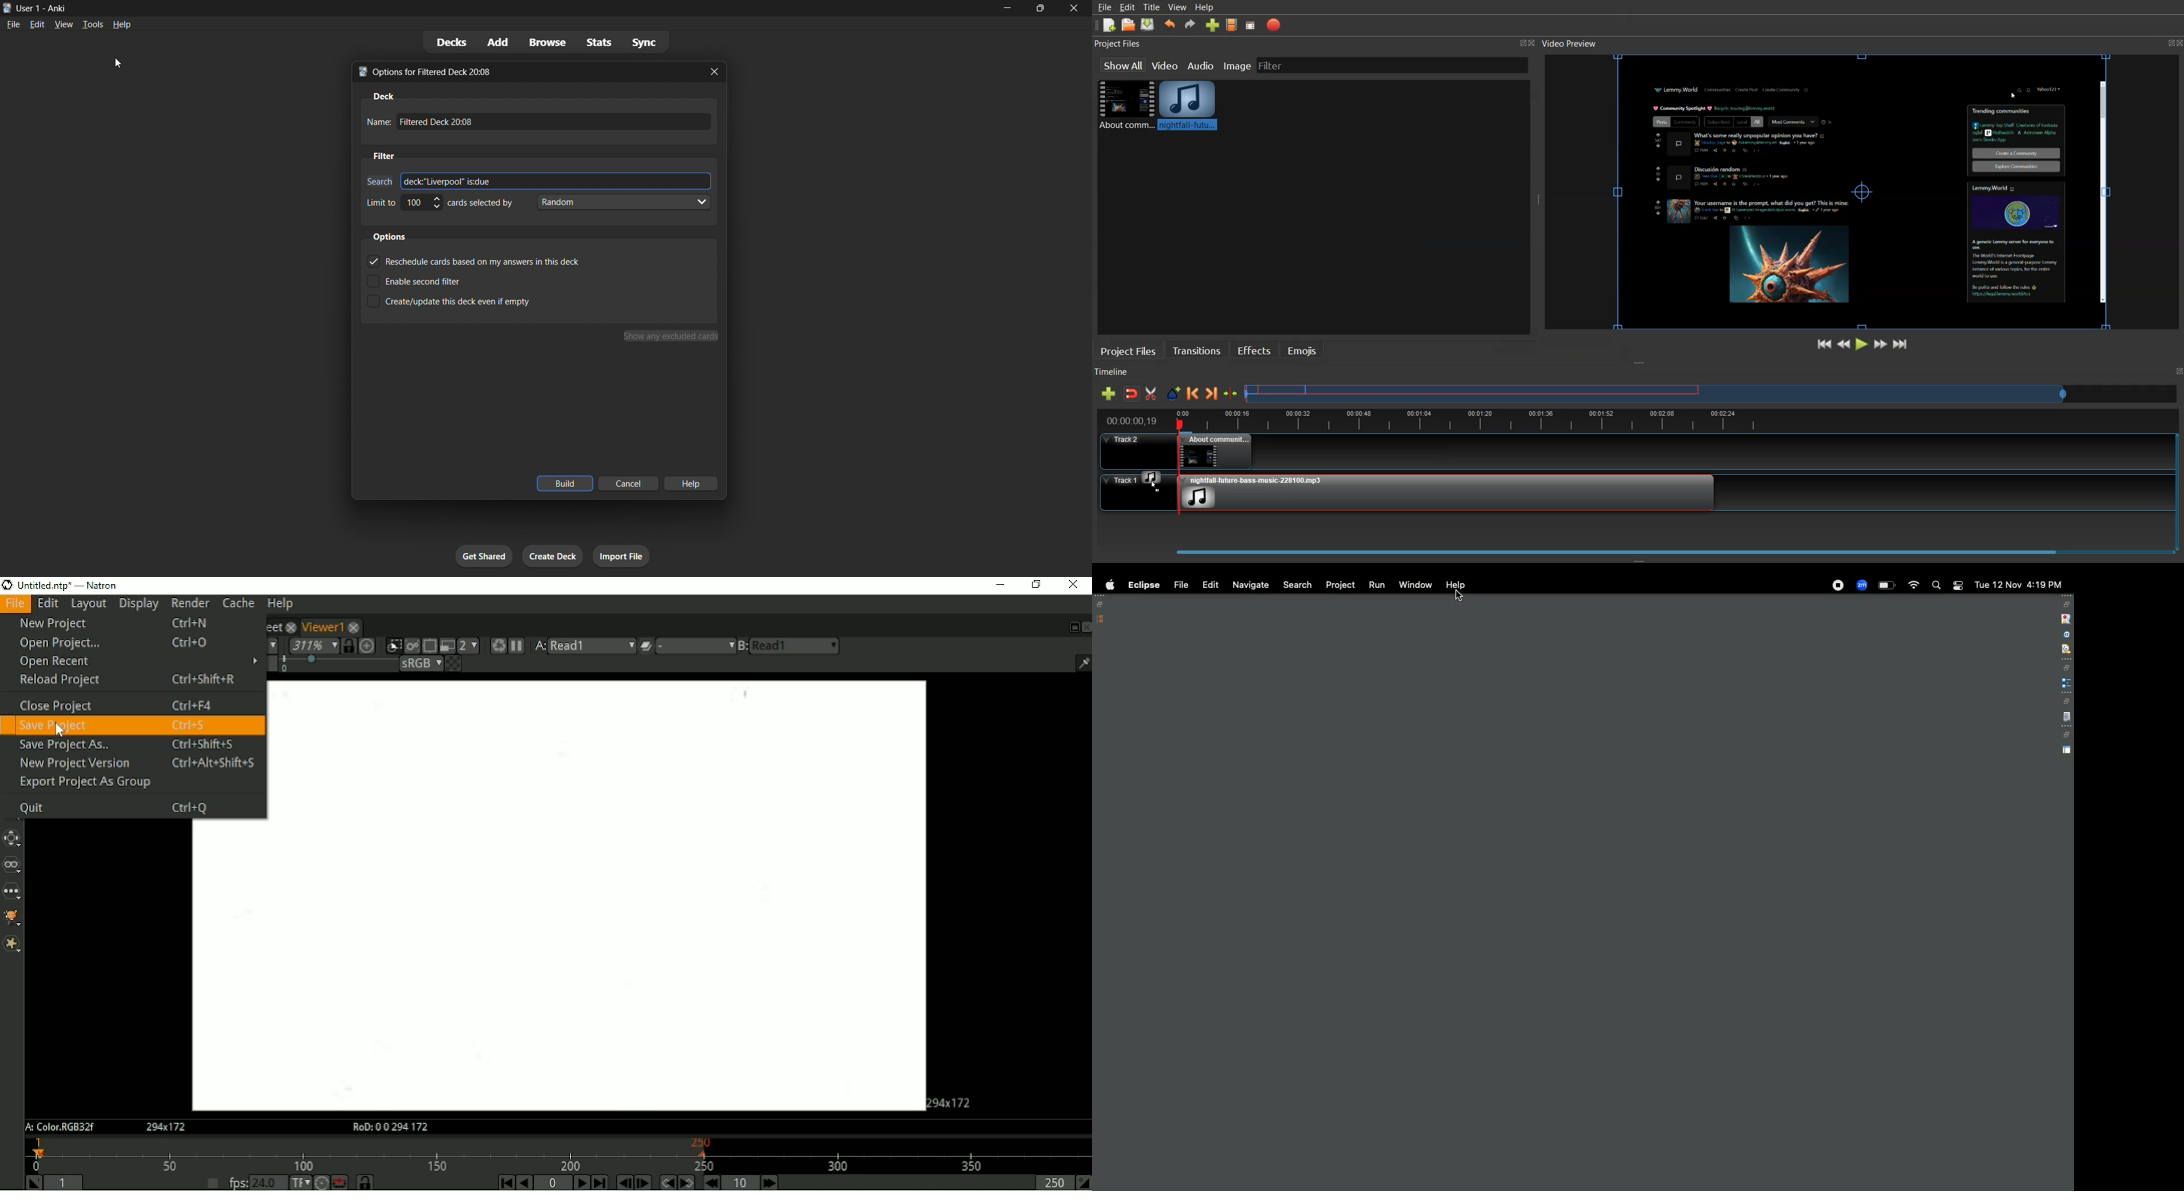 This screenshot has width=2184, height=1204. I want to click on Show my excluded cards button, so click(672, 336).